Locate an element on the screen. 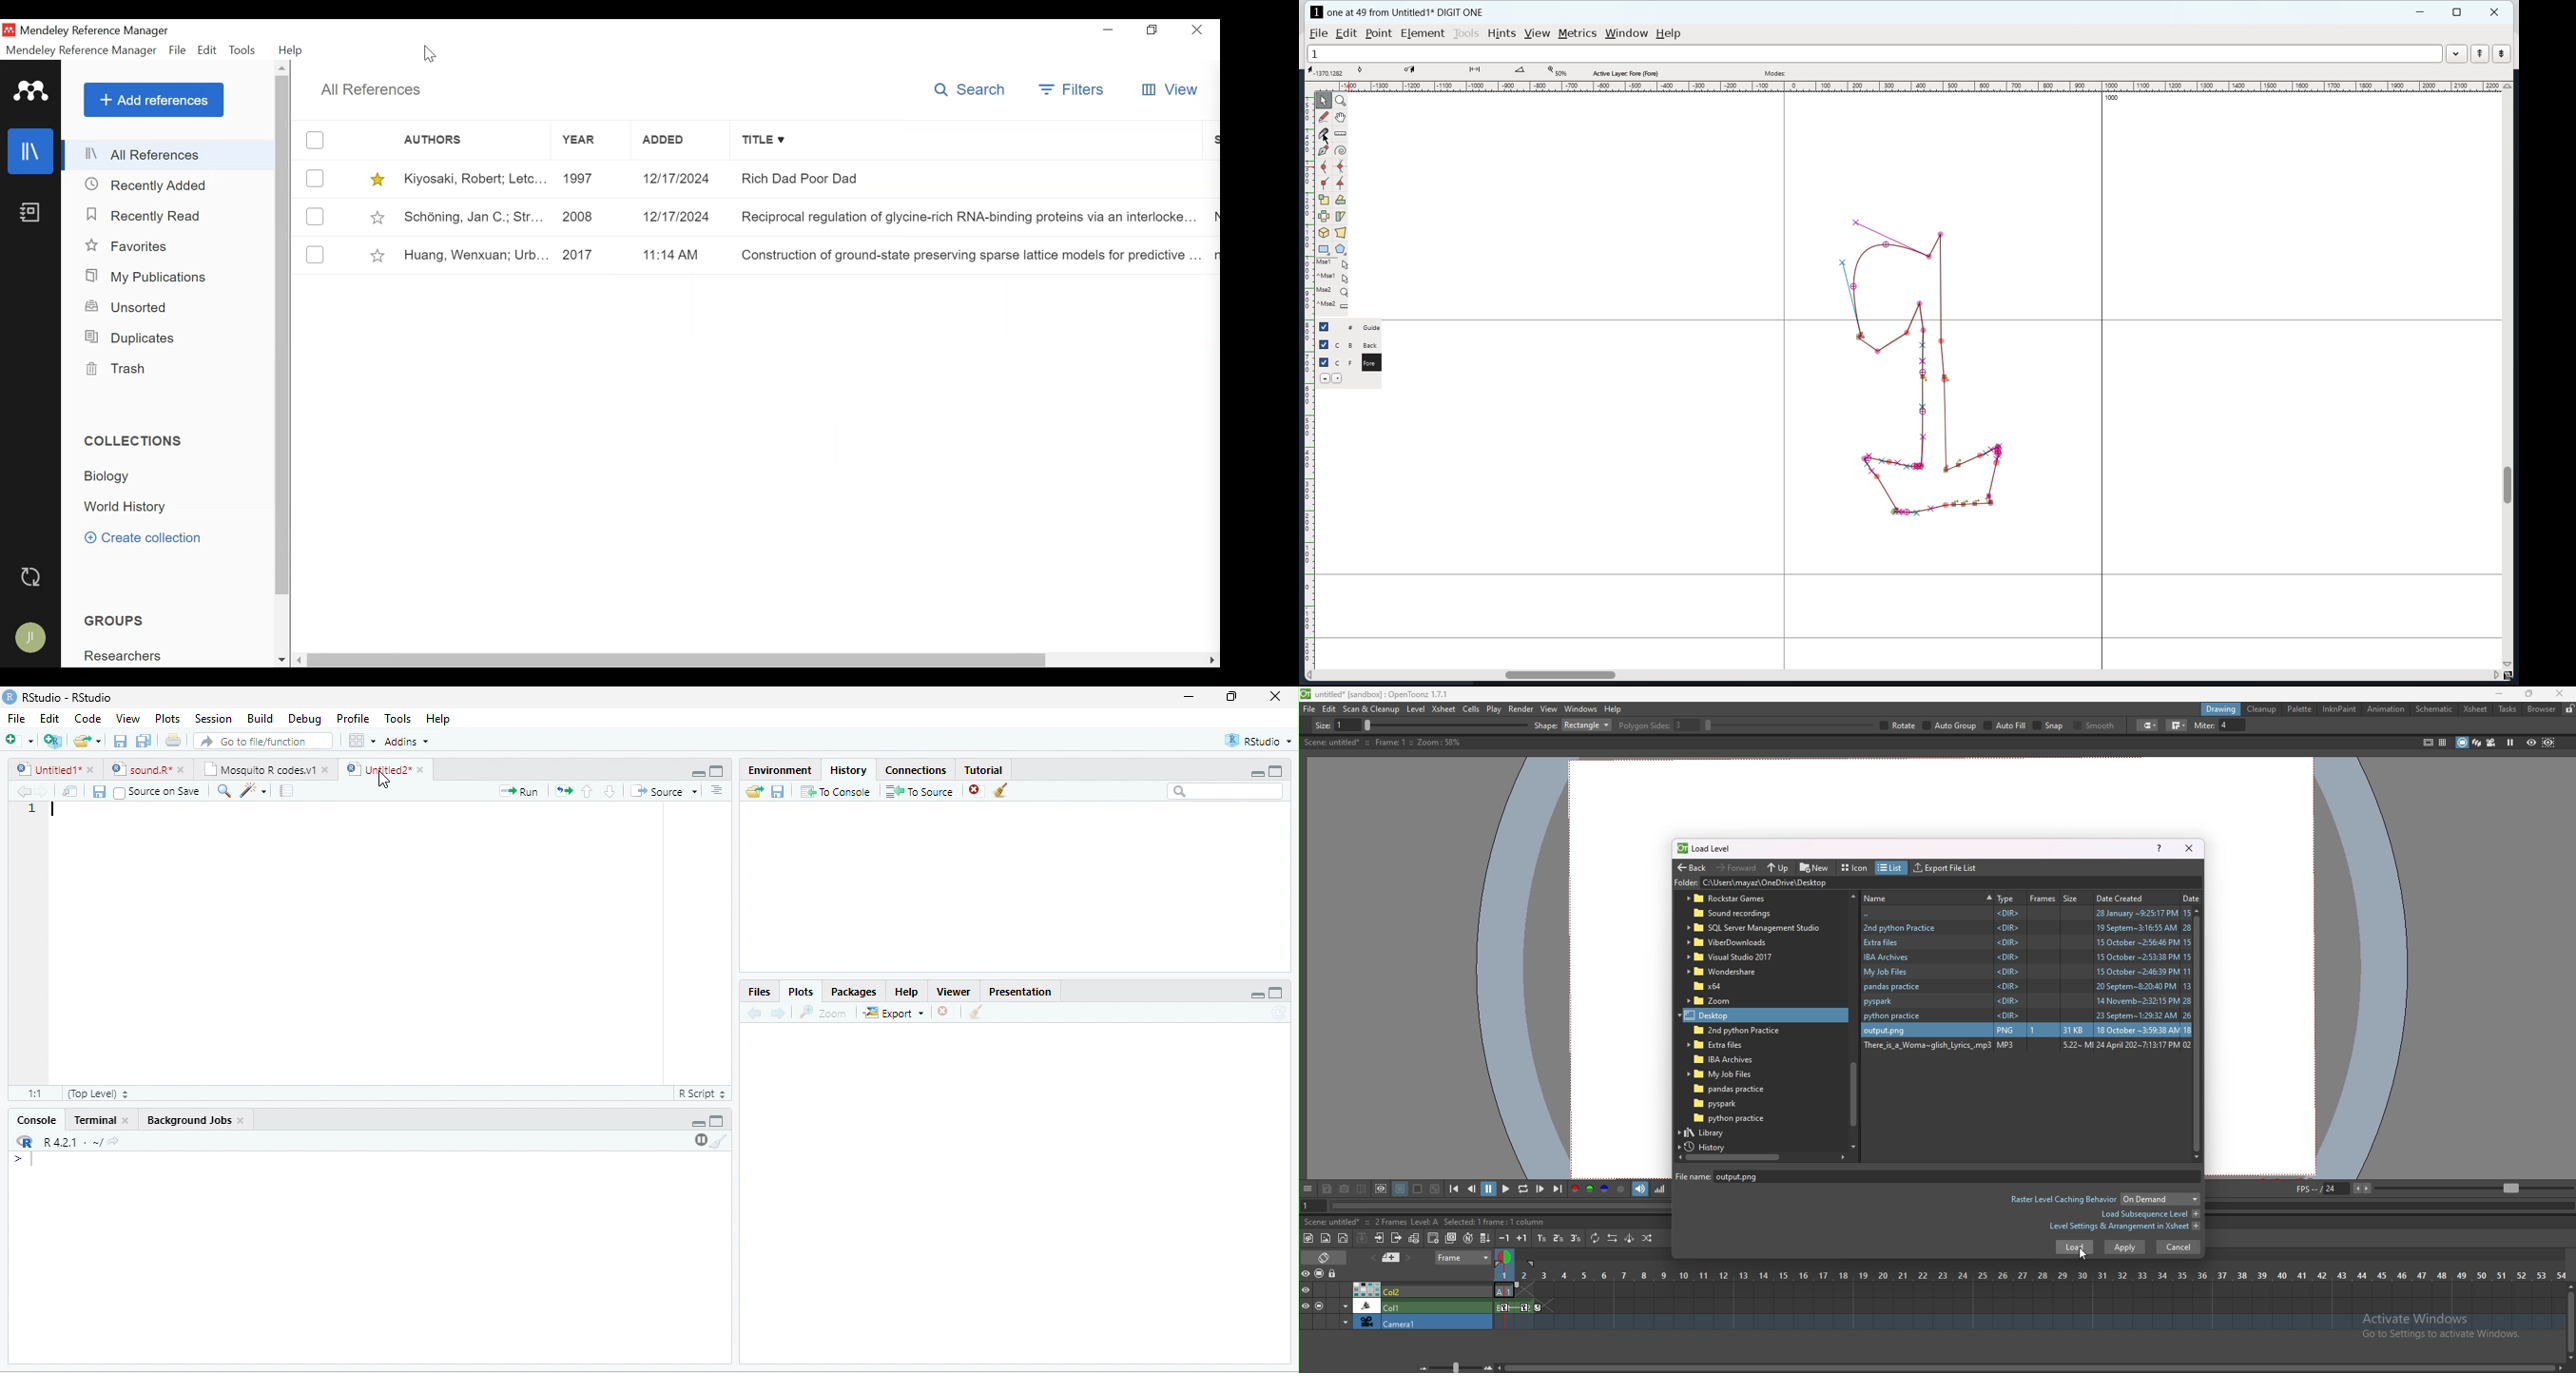  folder is located at coordinates (1727, 1044).